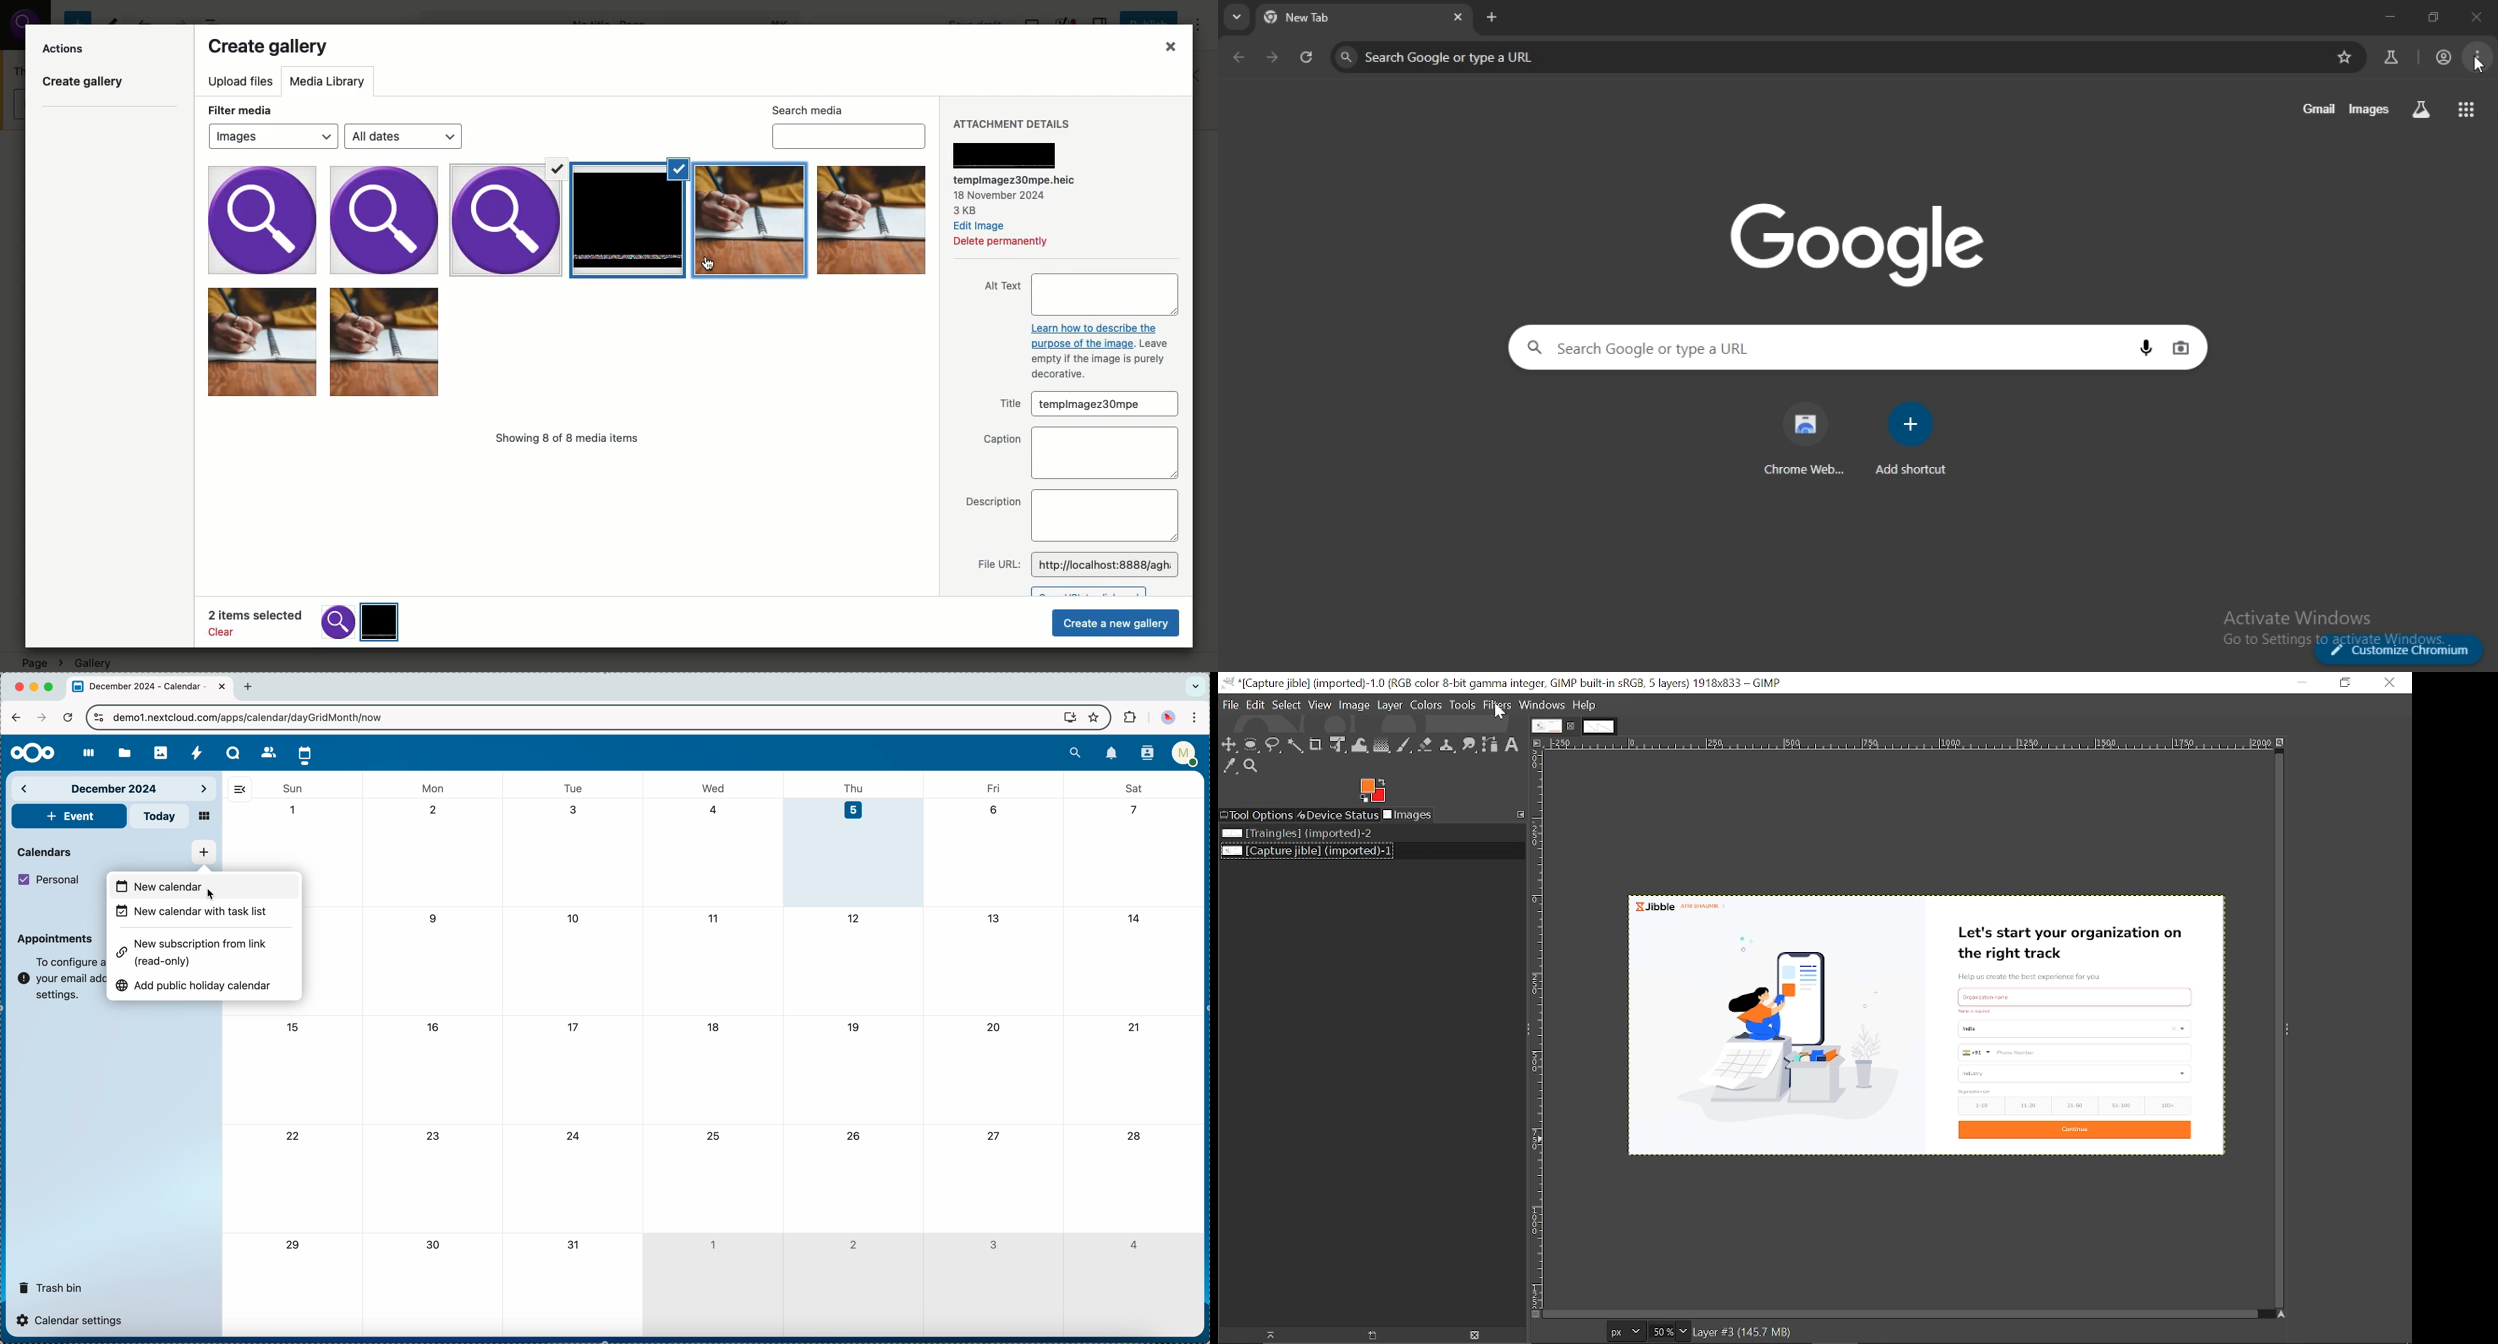  What do you see at coordinates (1166, 49) in the screenshot?
I see `Close` at bounding box center [1166, 49].